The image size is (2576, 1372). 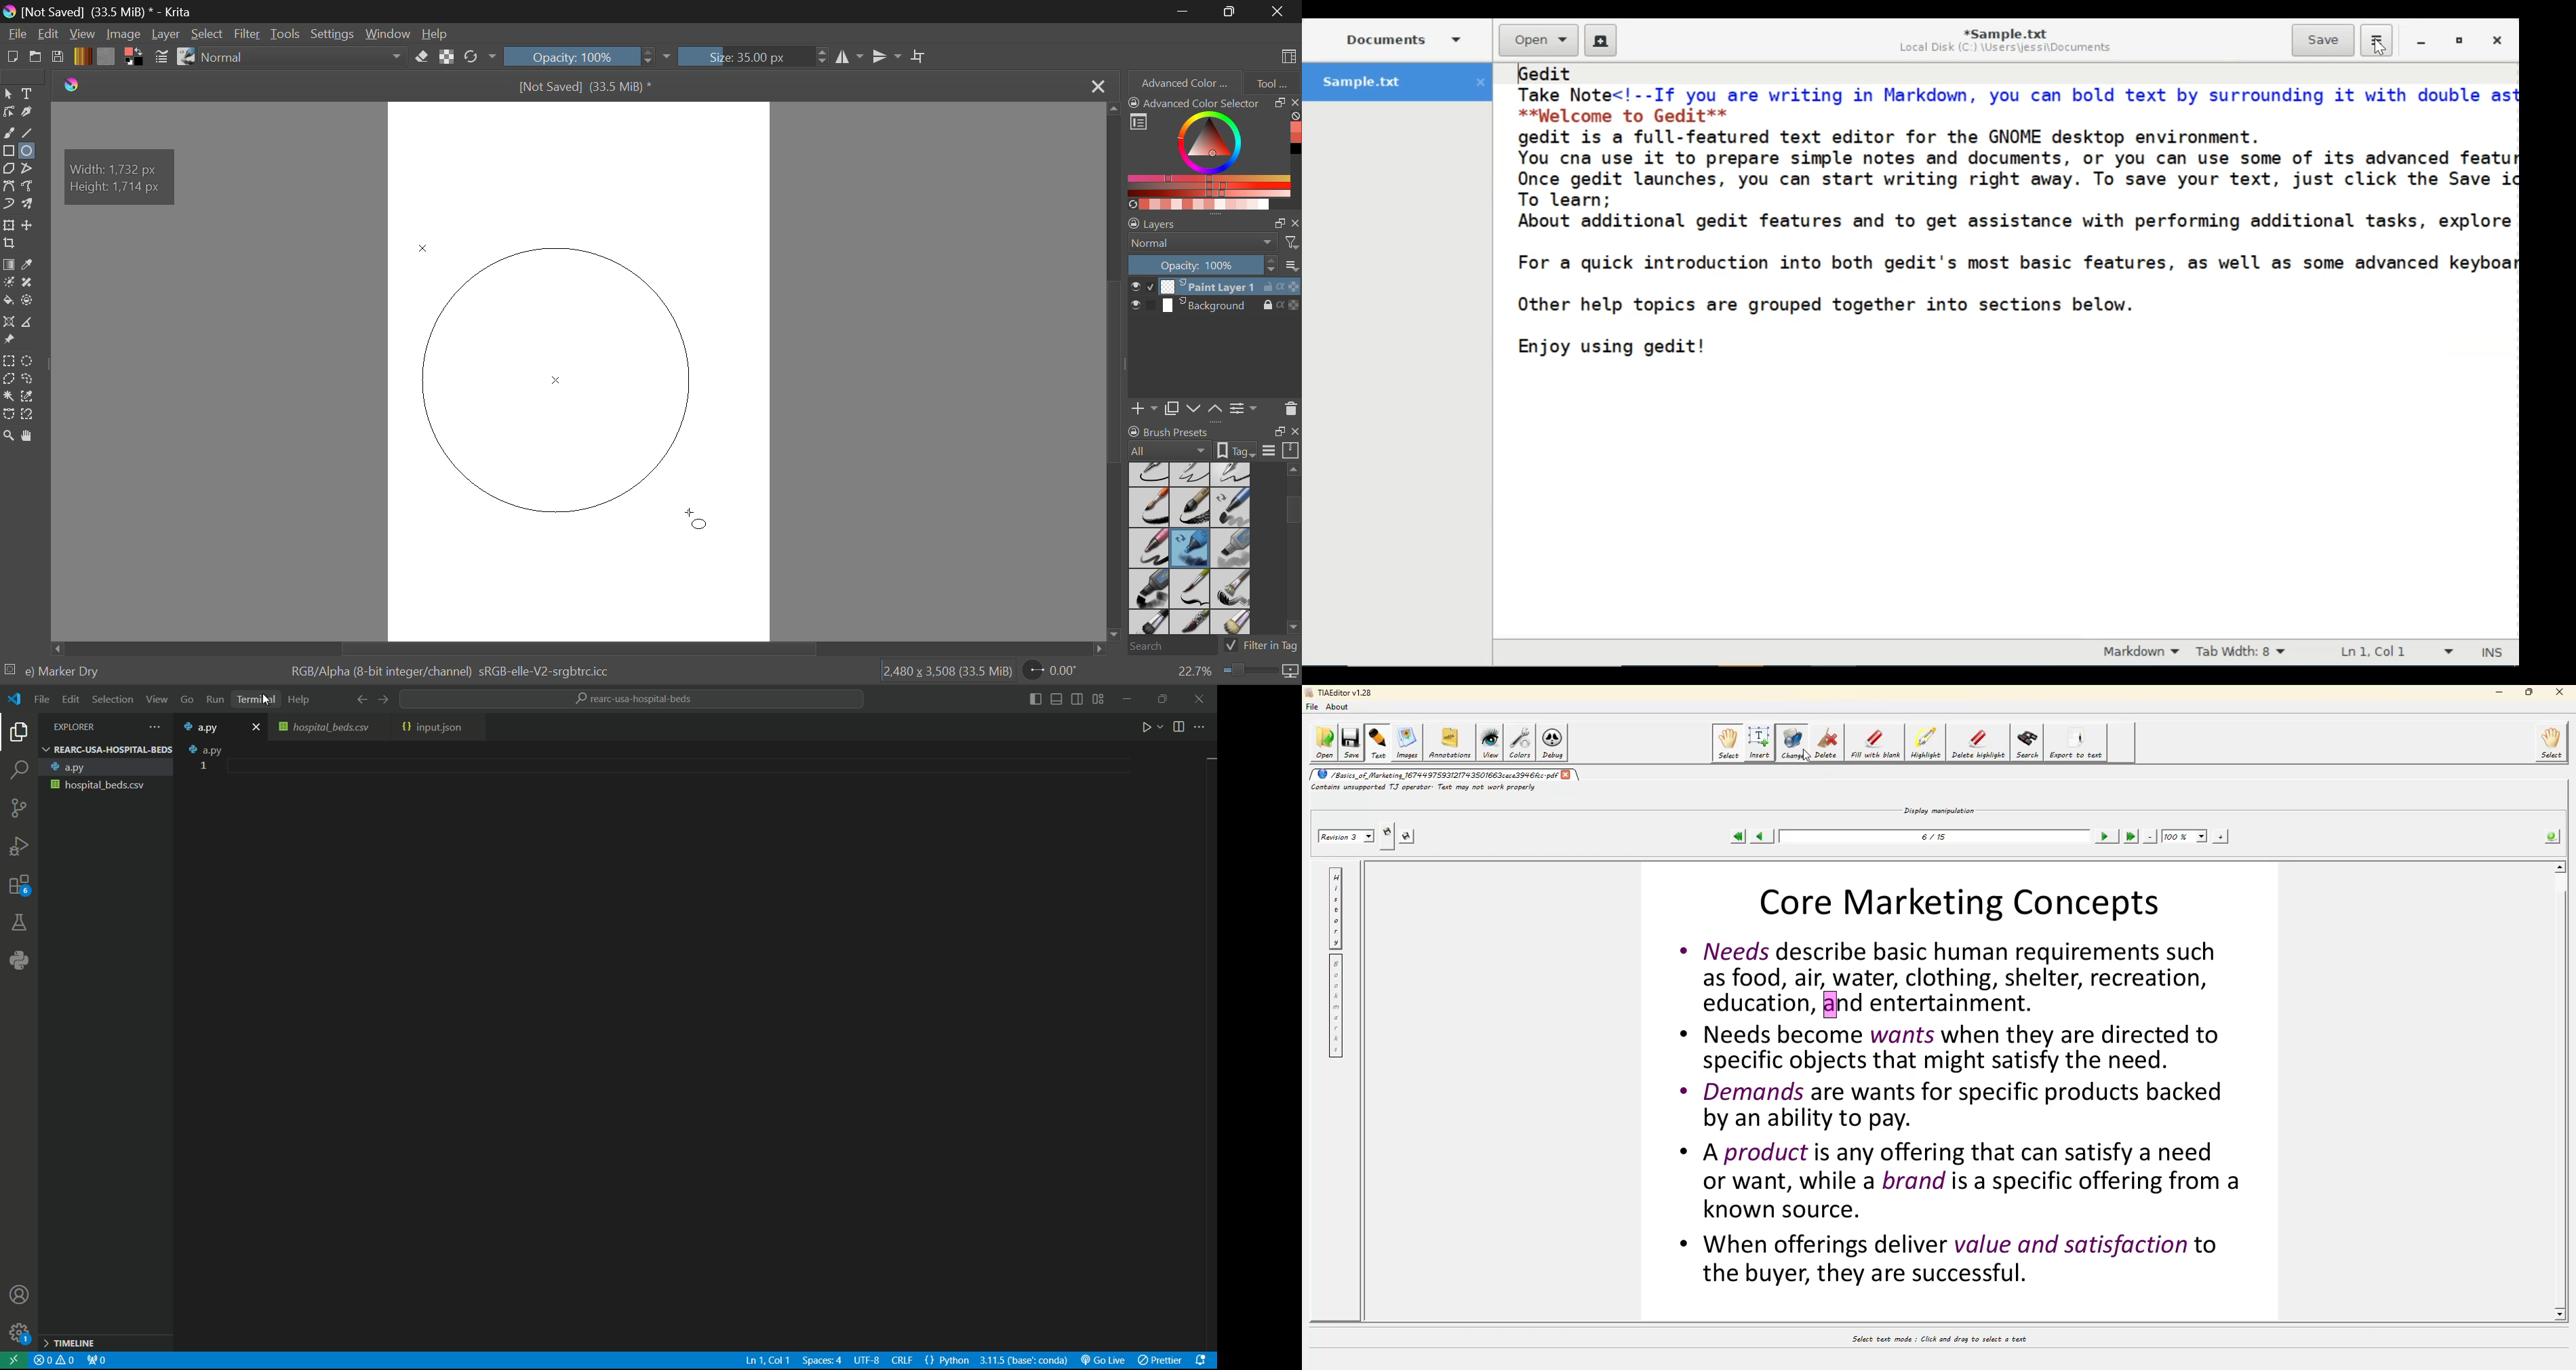 What do you see at coordinates (2005, 48) in the screenshot?
I see `Local Disk (C:) \Users\jessi\Documents` at bounding box center [2005, 48].